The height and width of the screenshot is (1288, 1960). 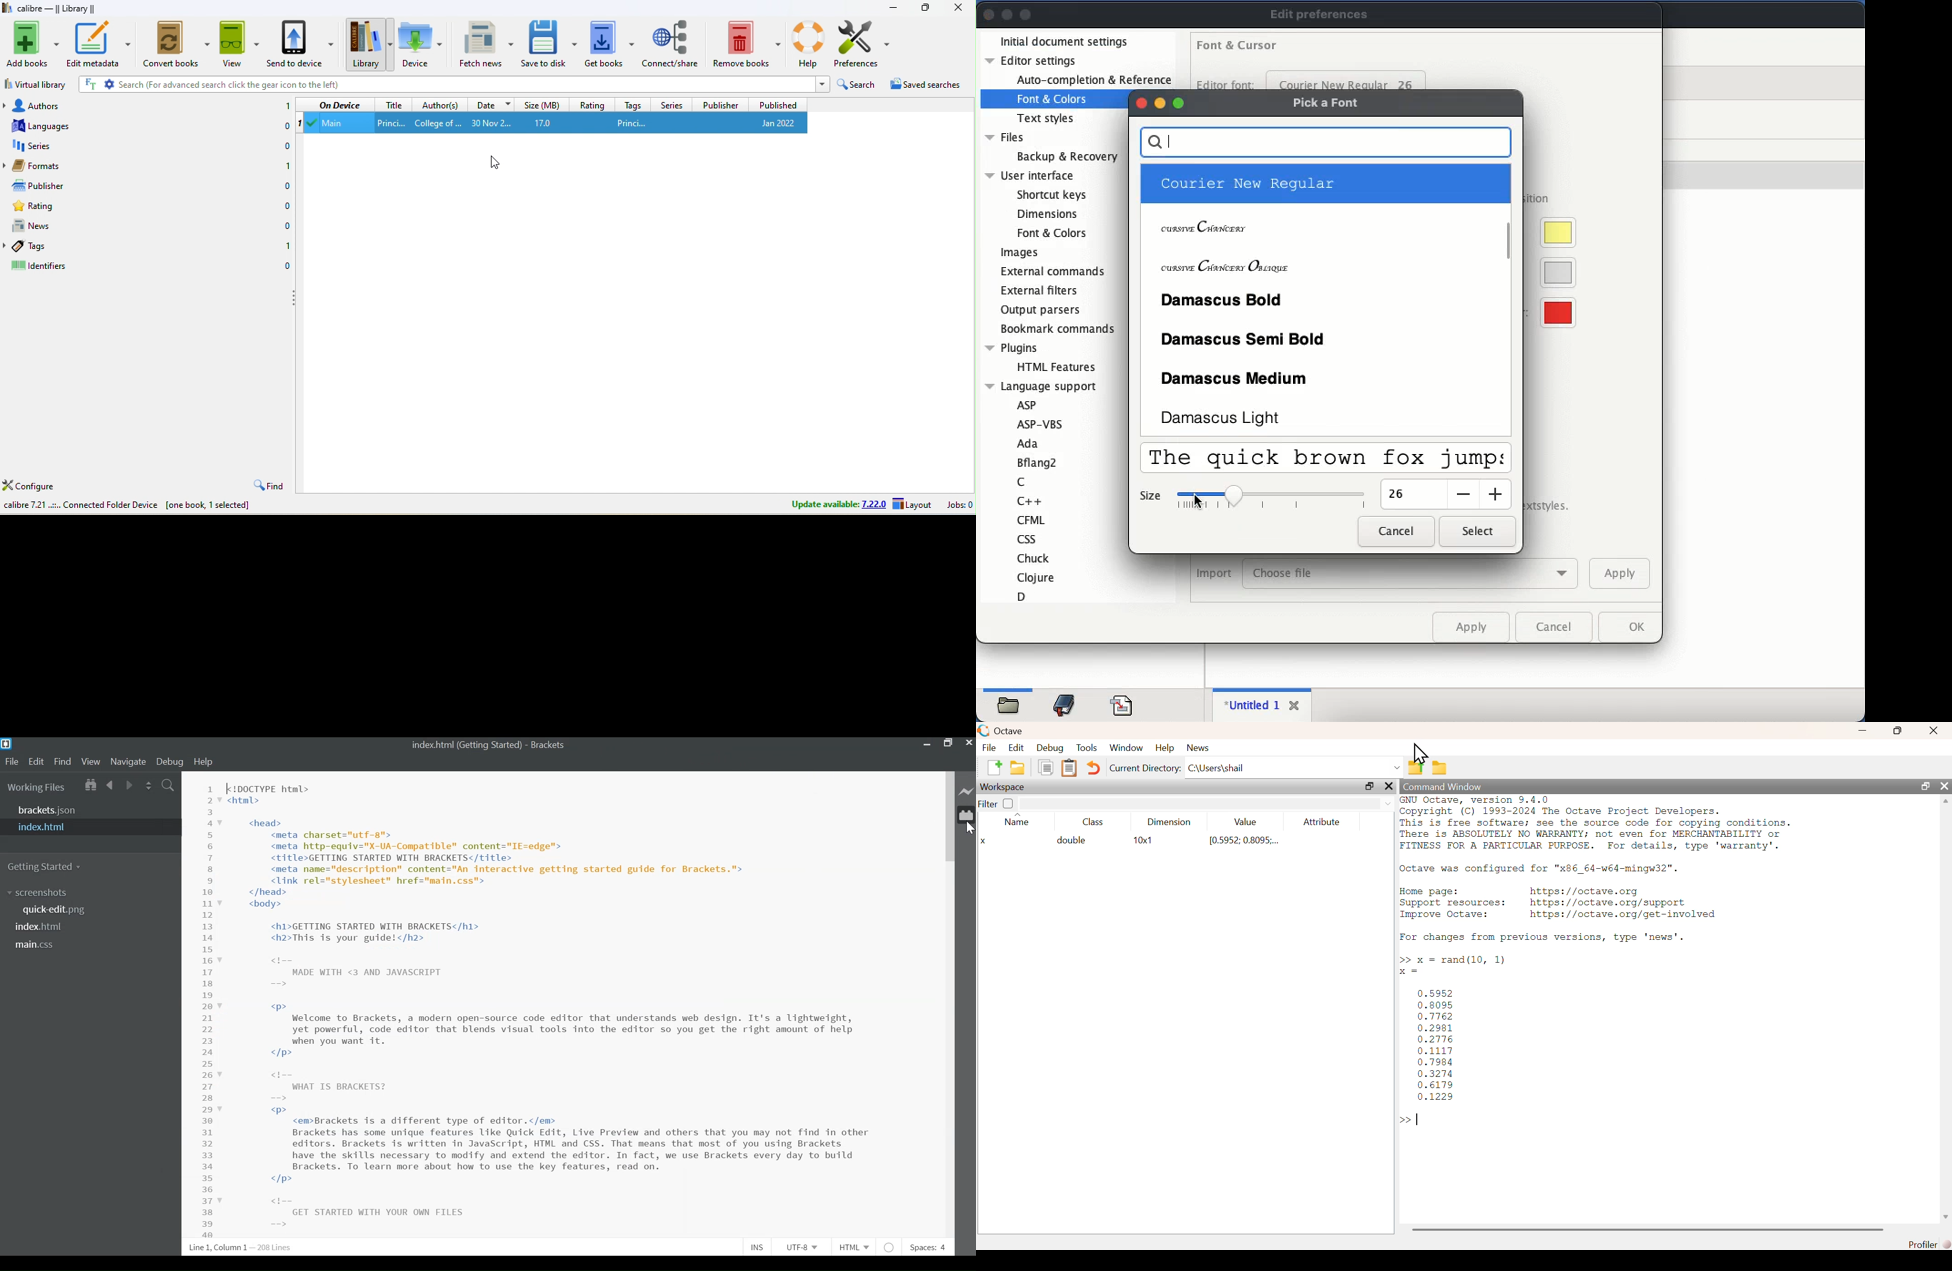 What do you see at coordinates (36, 762) in the screenshot?
I see `Edit` at bounding box center [36, 762].